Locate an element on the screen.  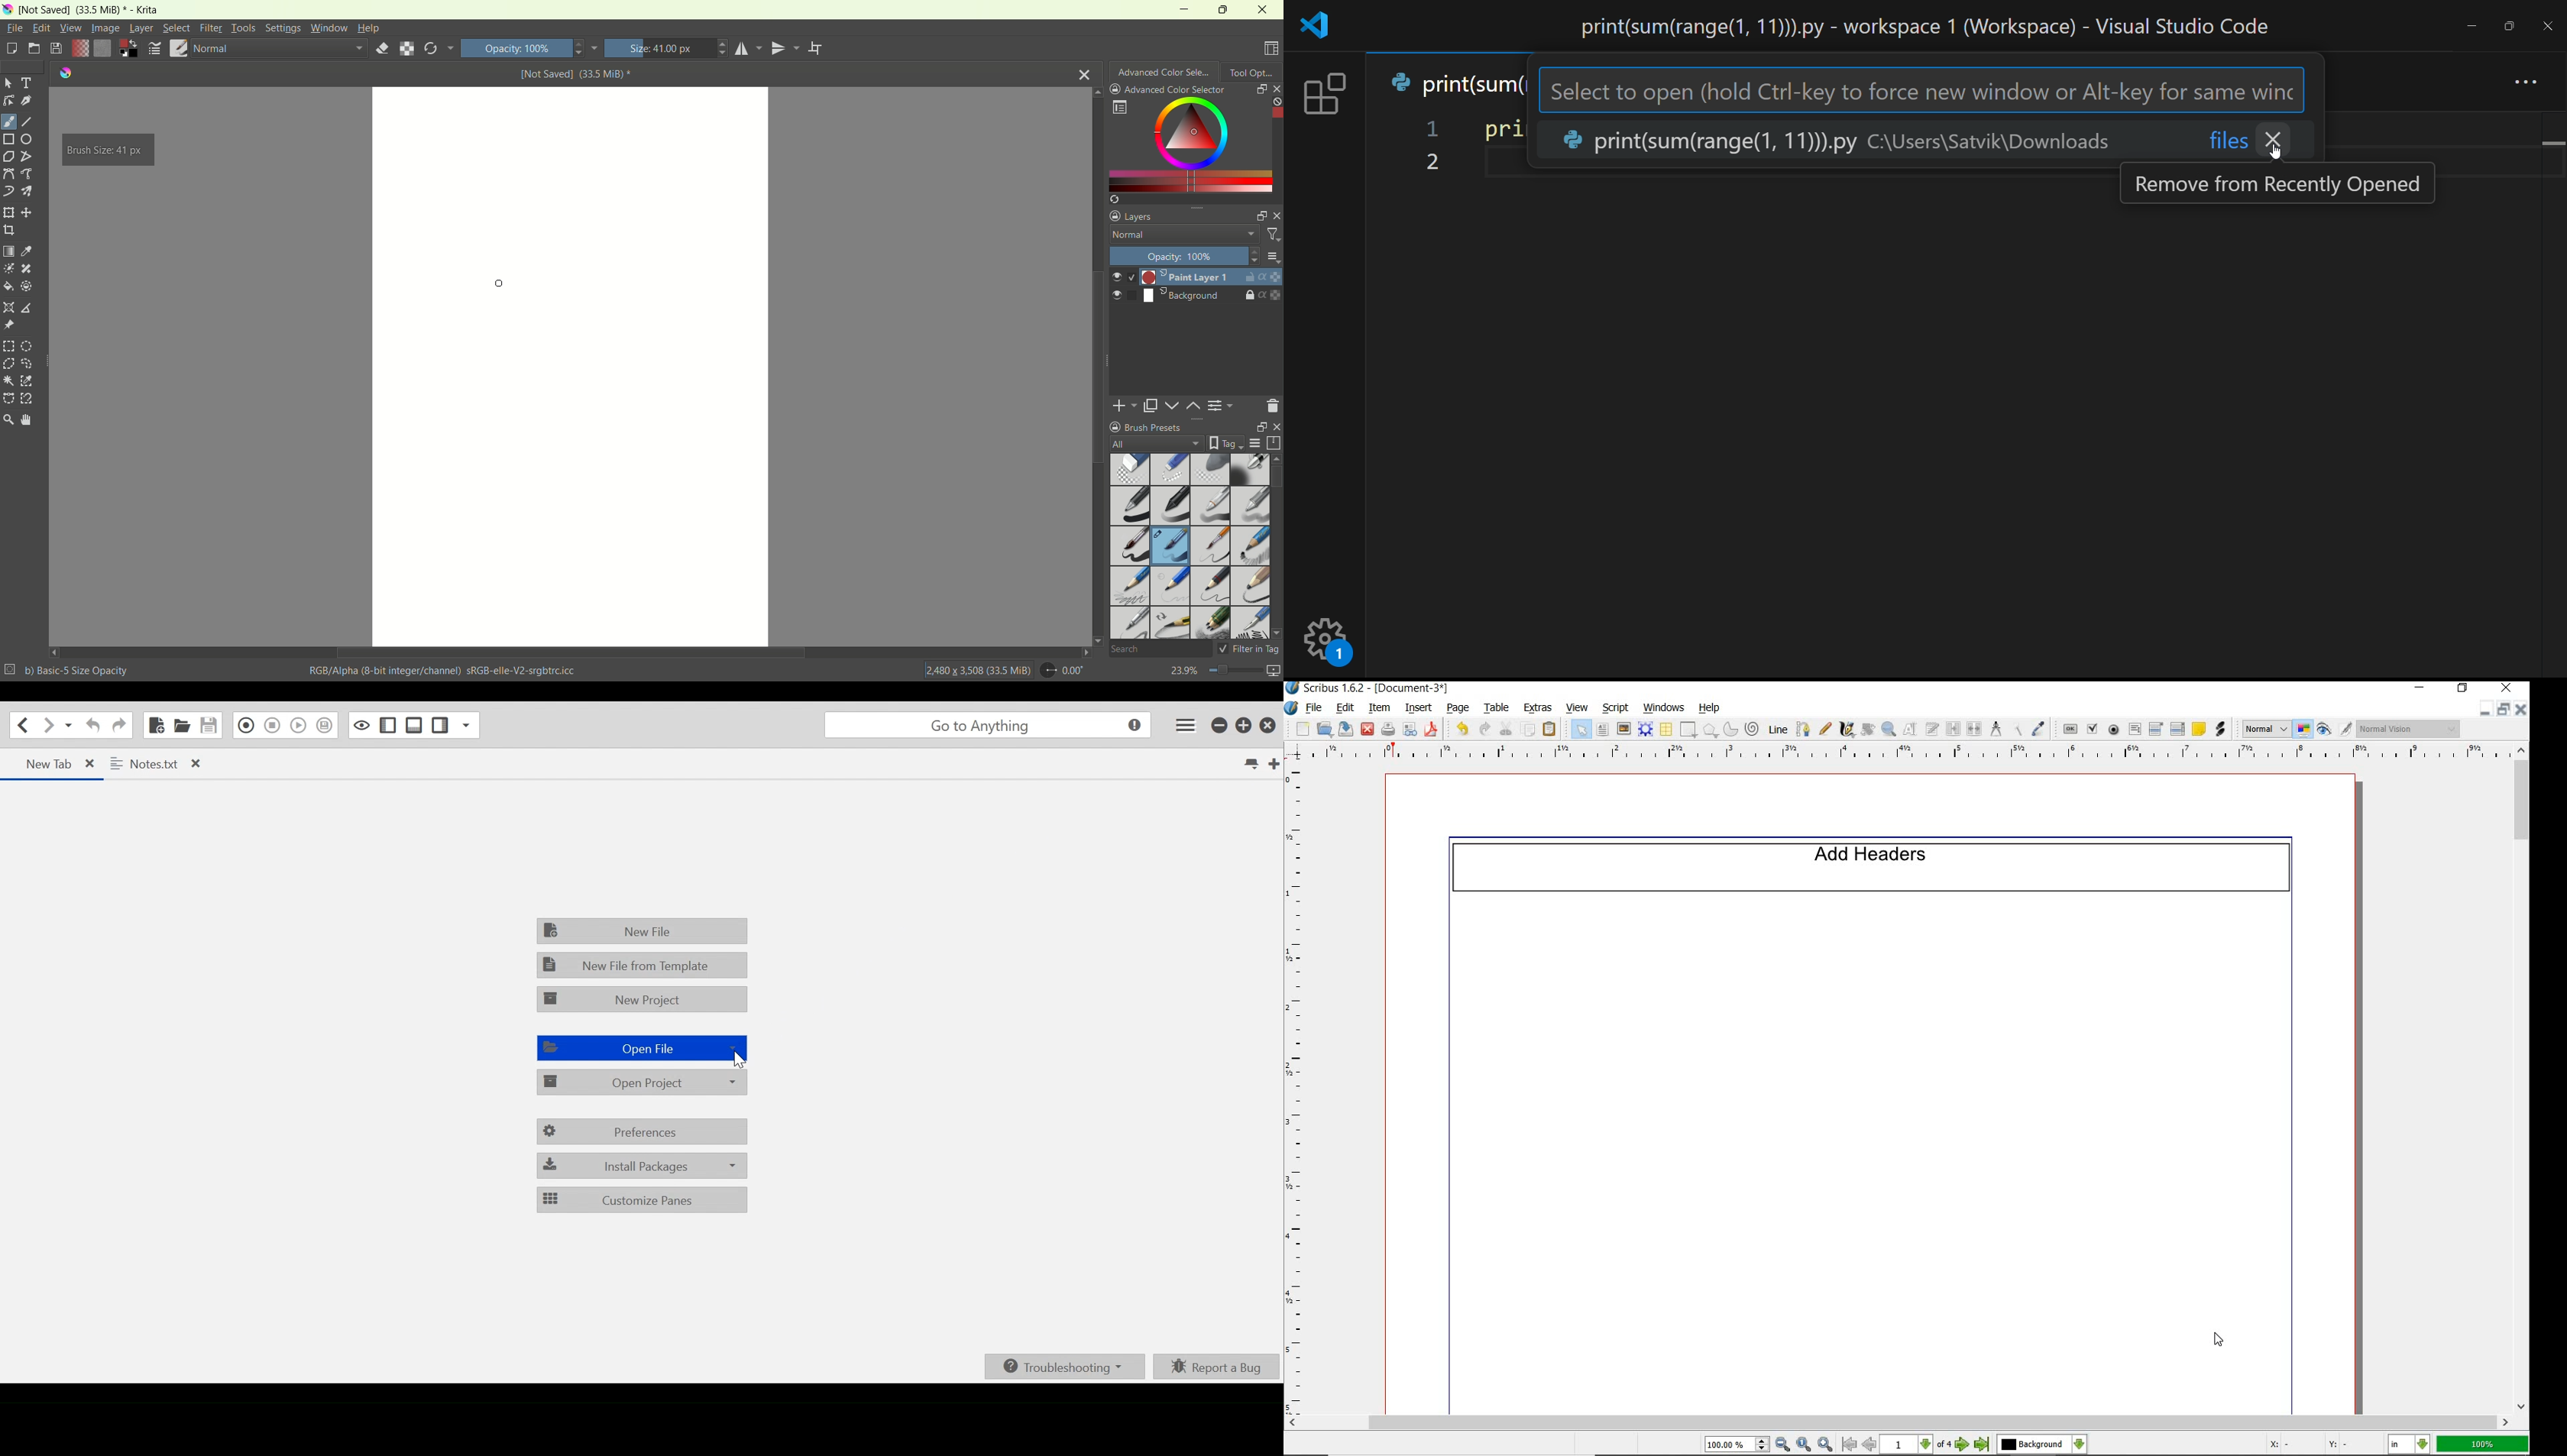
close is located at coordinates (2547, 25).